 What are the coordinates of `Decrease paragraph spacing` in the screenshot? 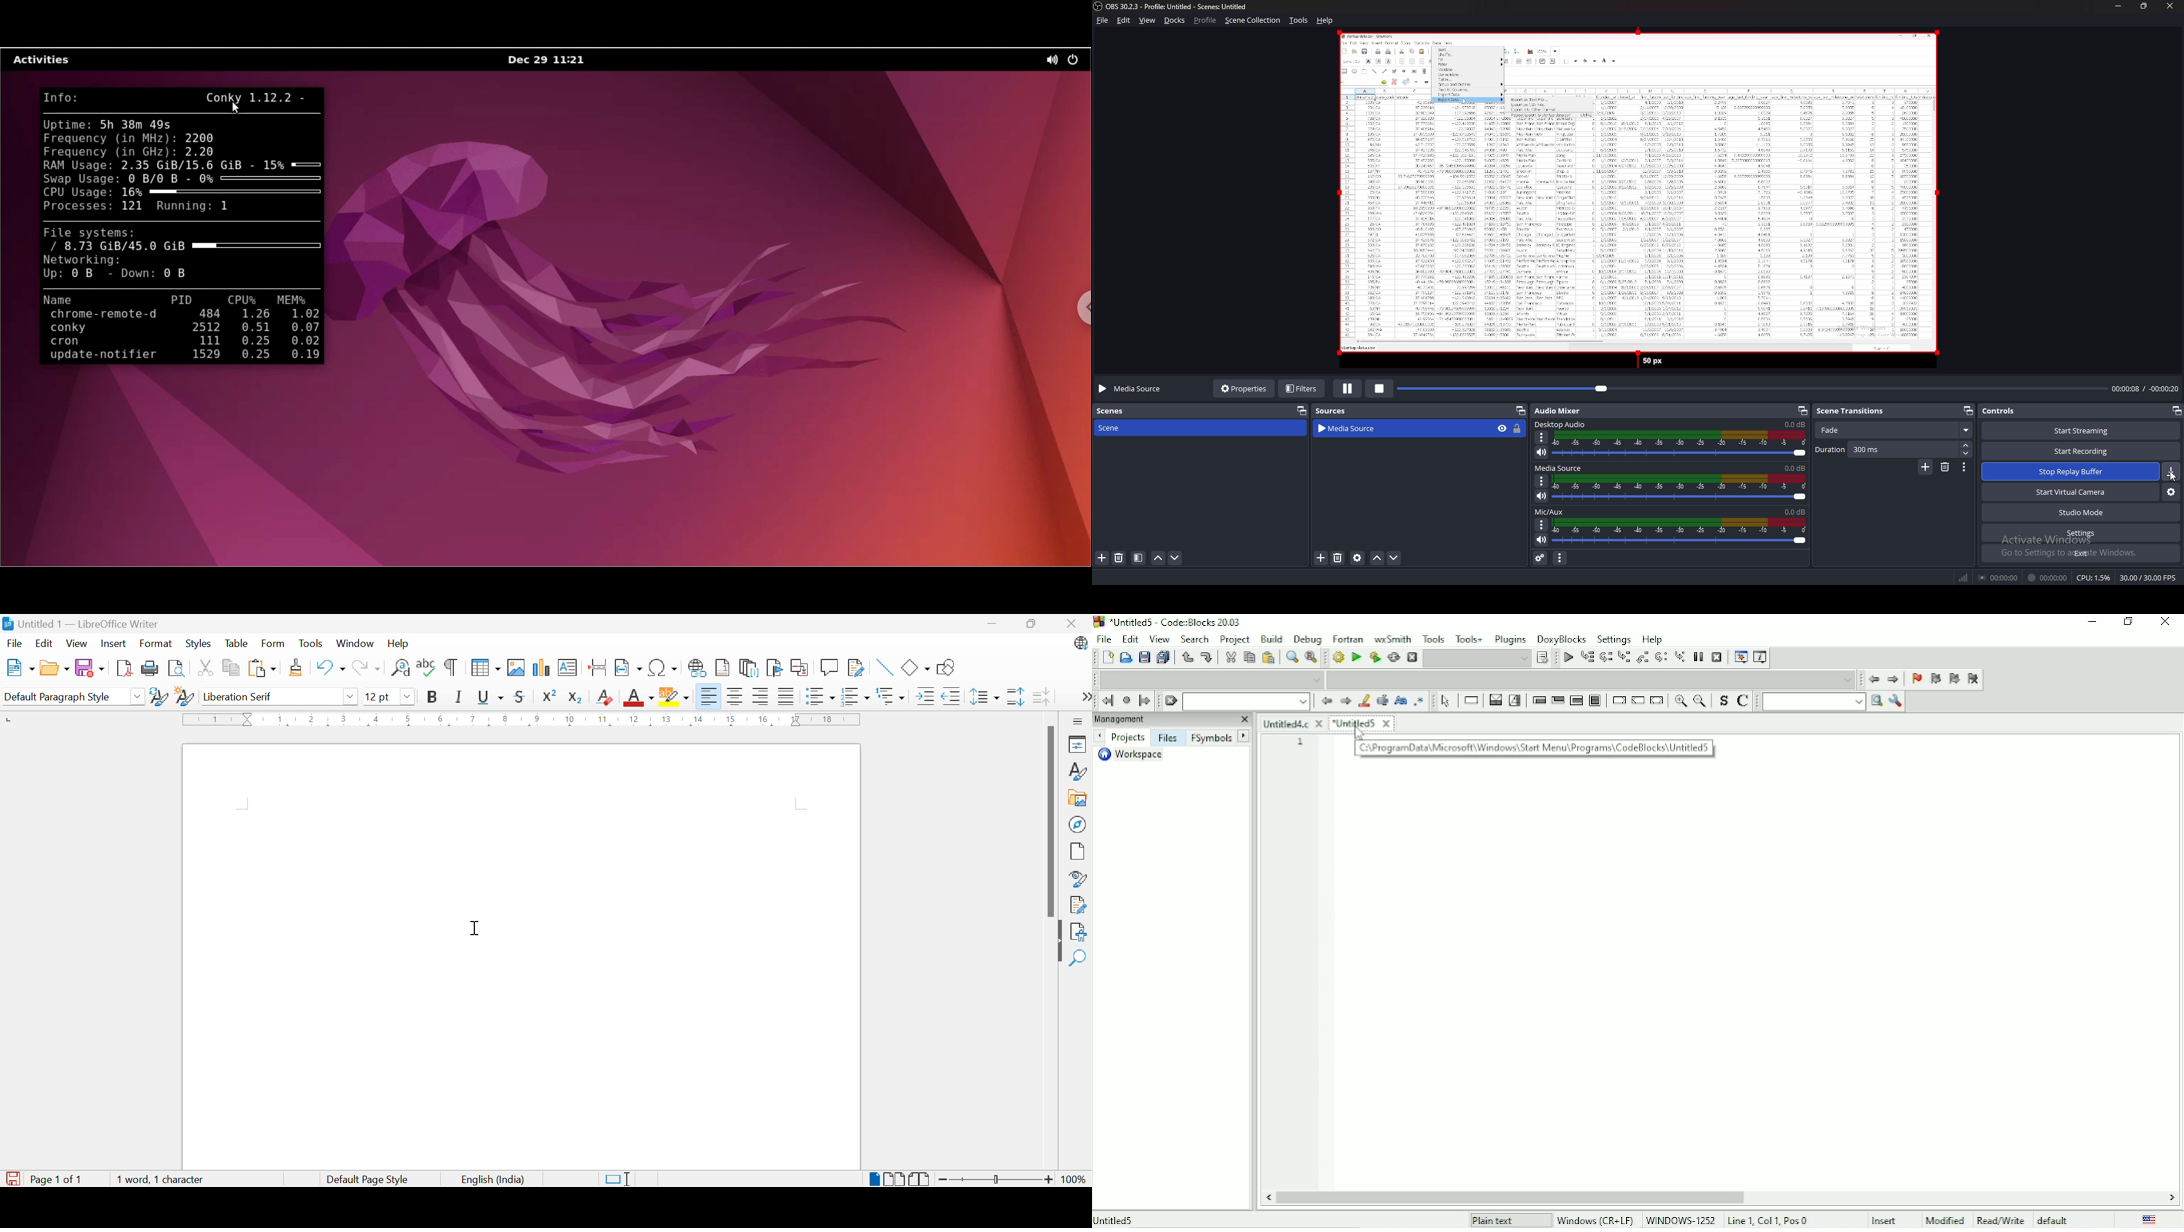 It's located at (1041, 696).